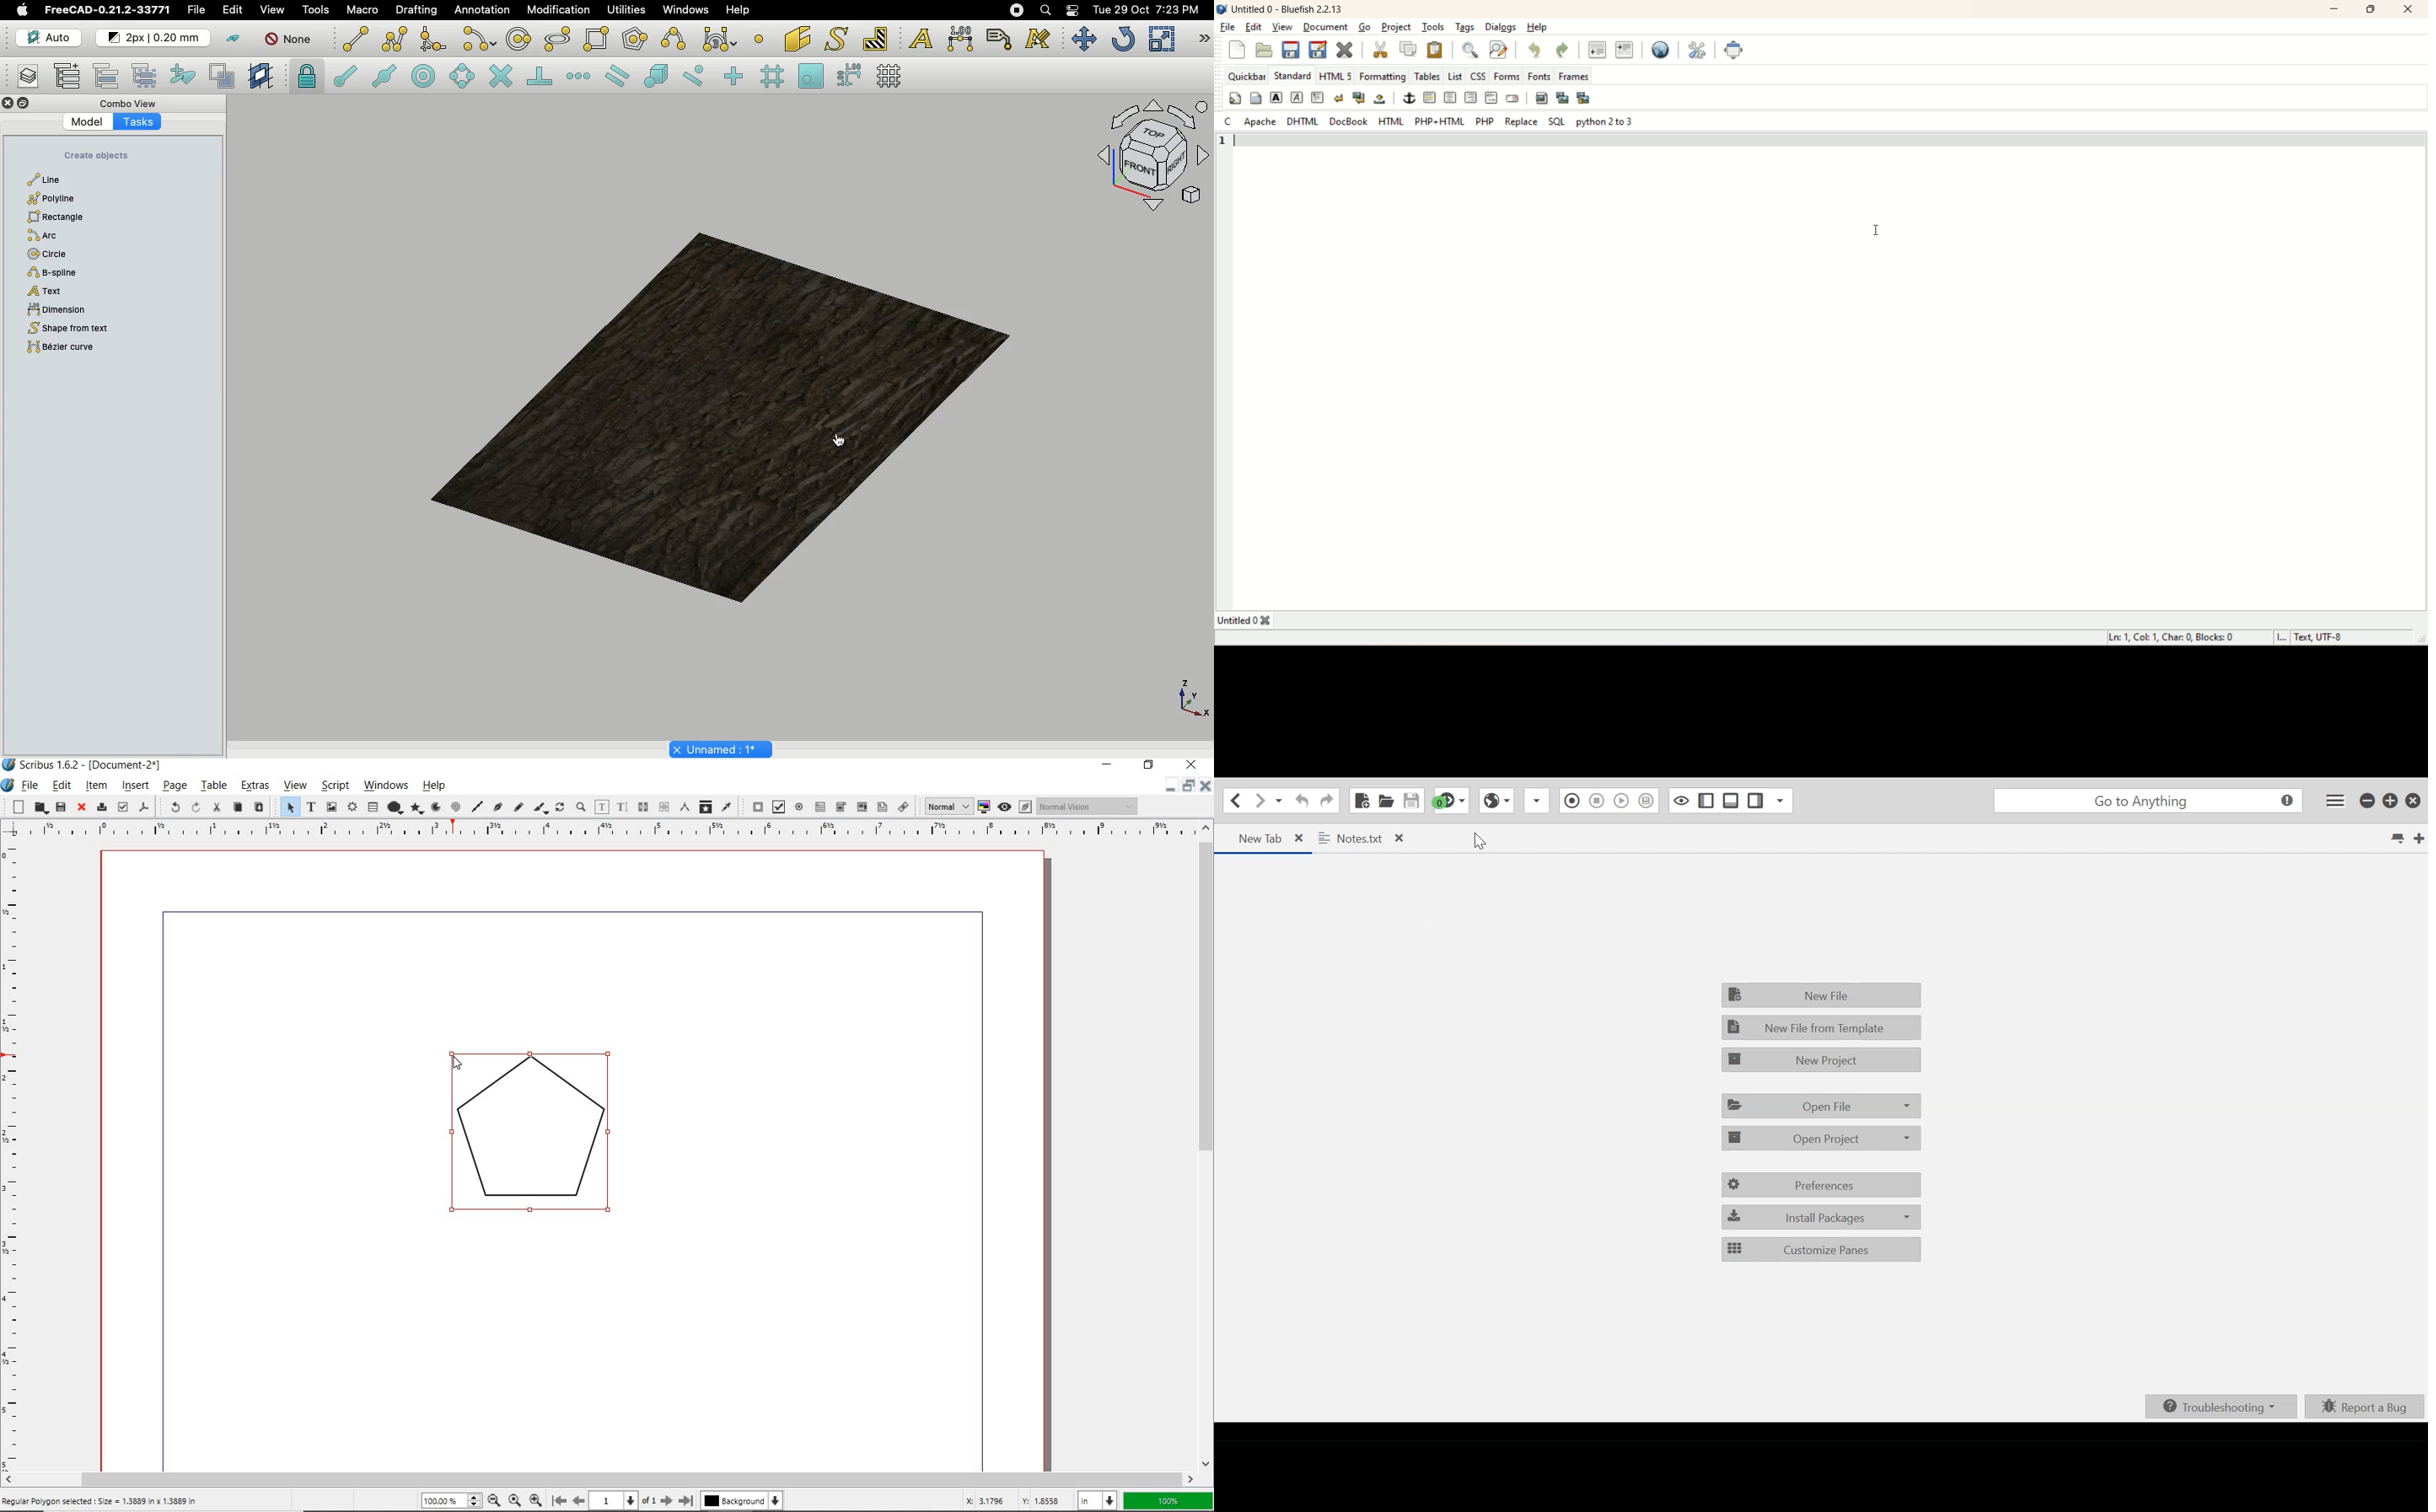  I want to click on copy item properties, so click(707, 808).